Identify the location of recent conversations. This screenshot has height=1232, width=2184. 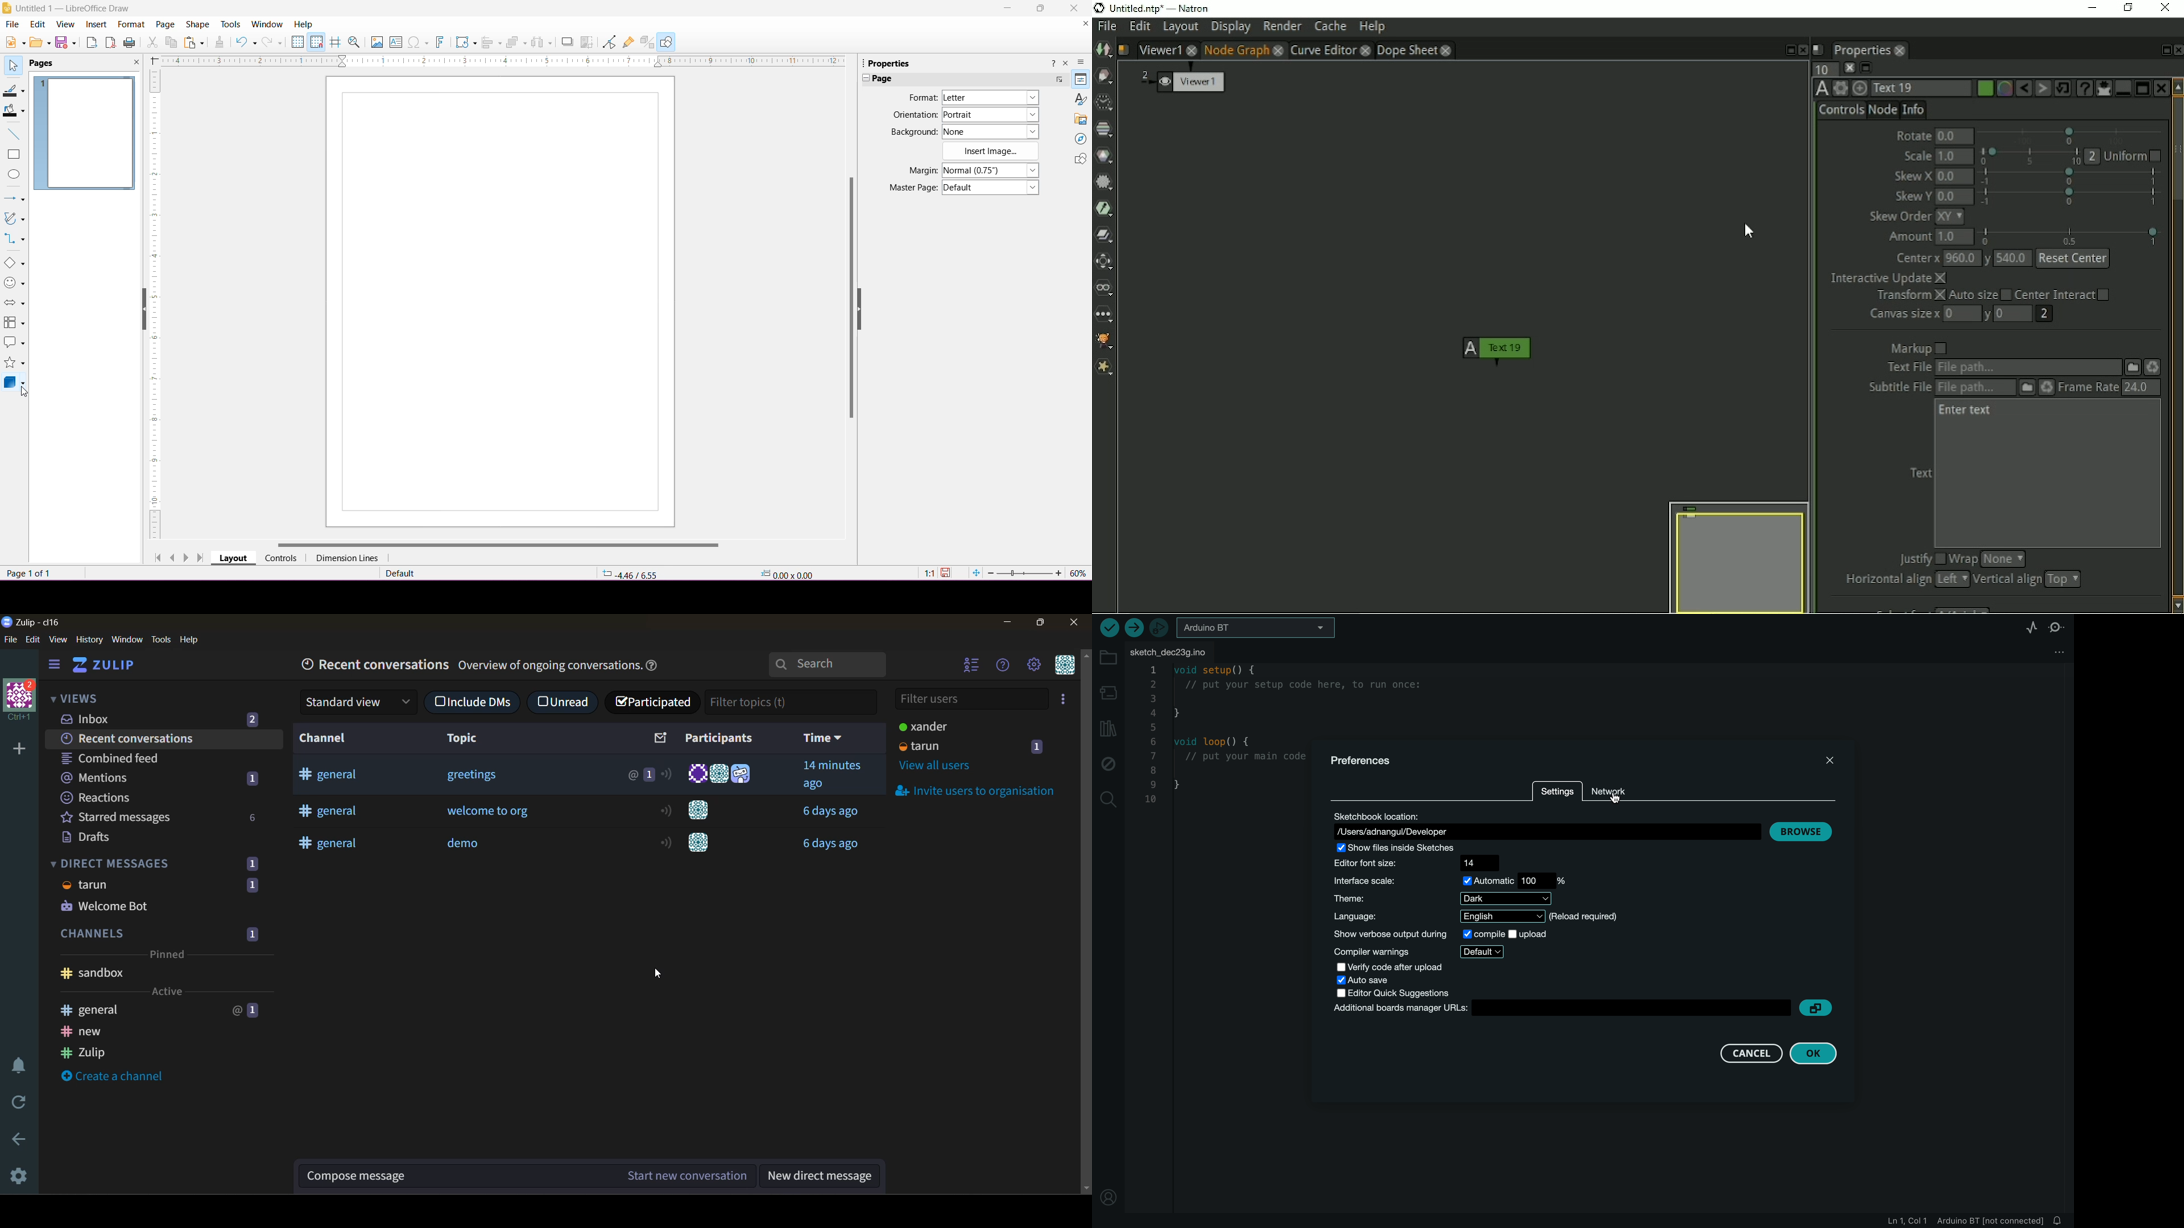
(372, 666).